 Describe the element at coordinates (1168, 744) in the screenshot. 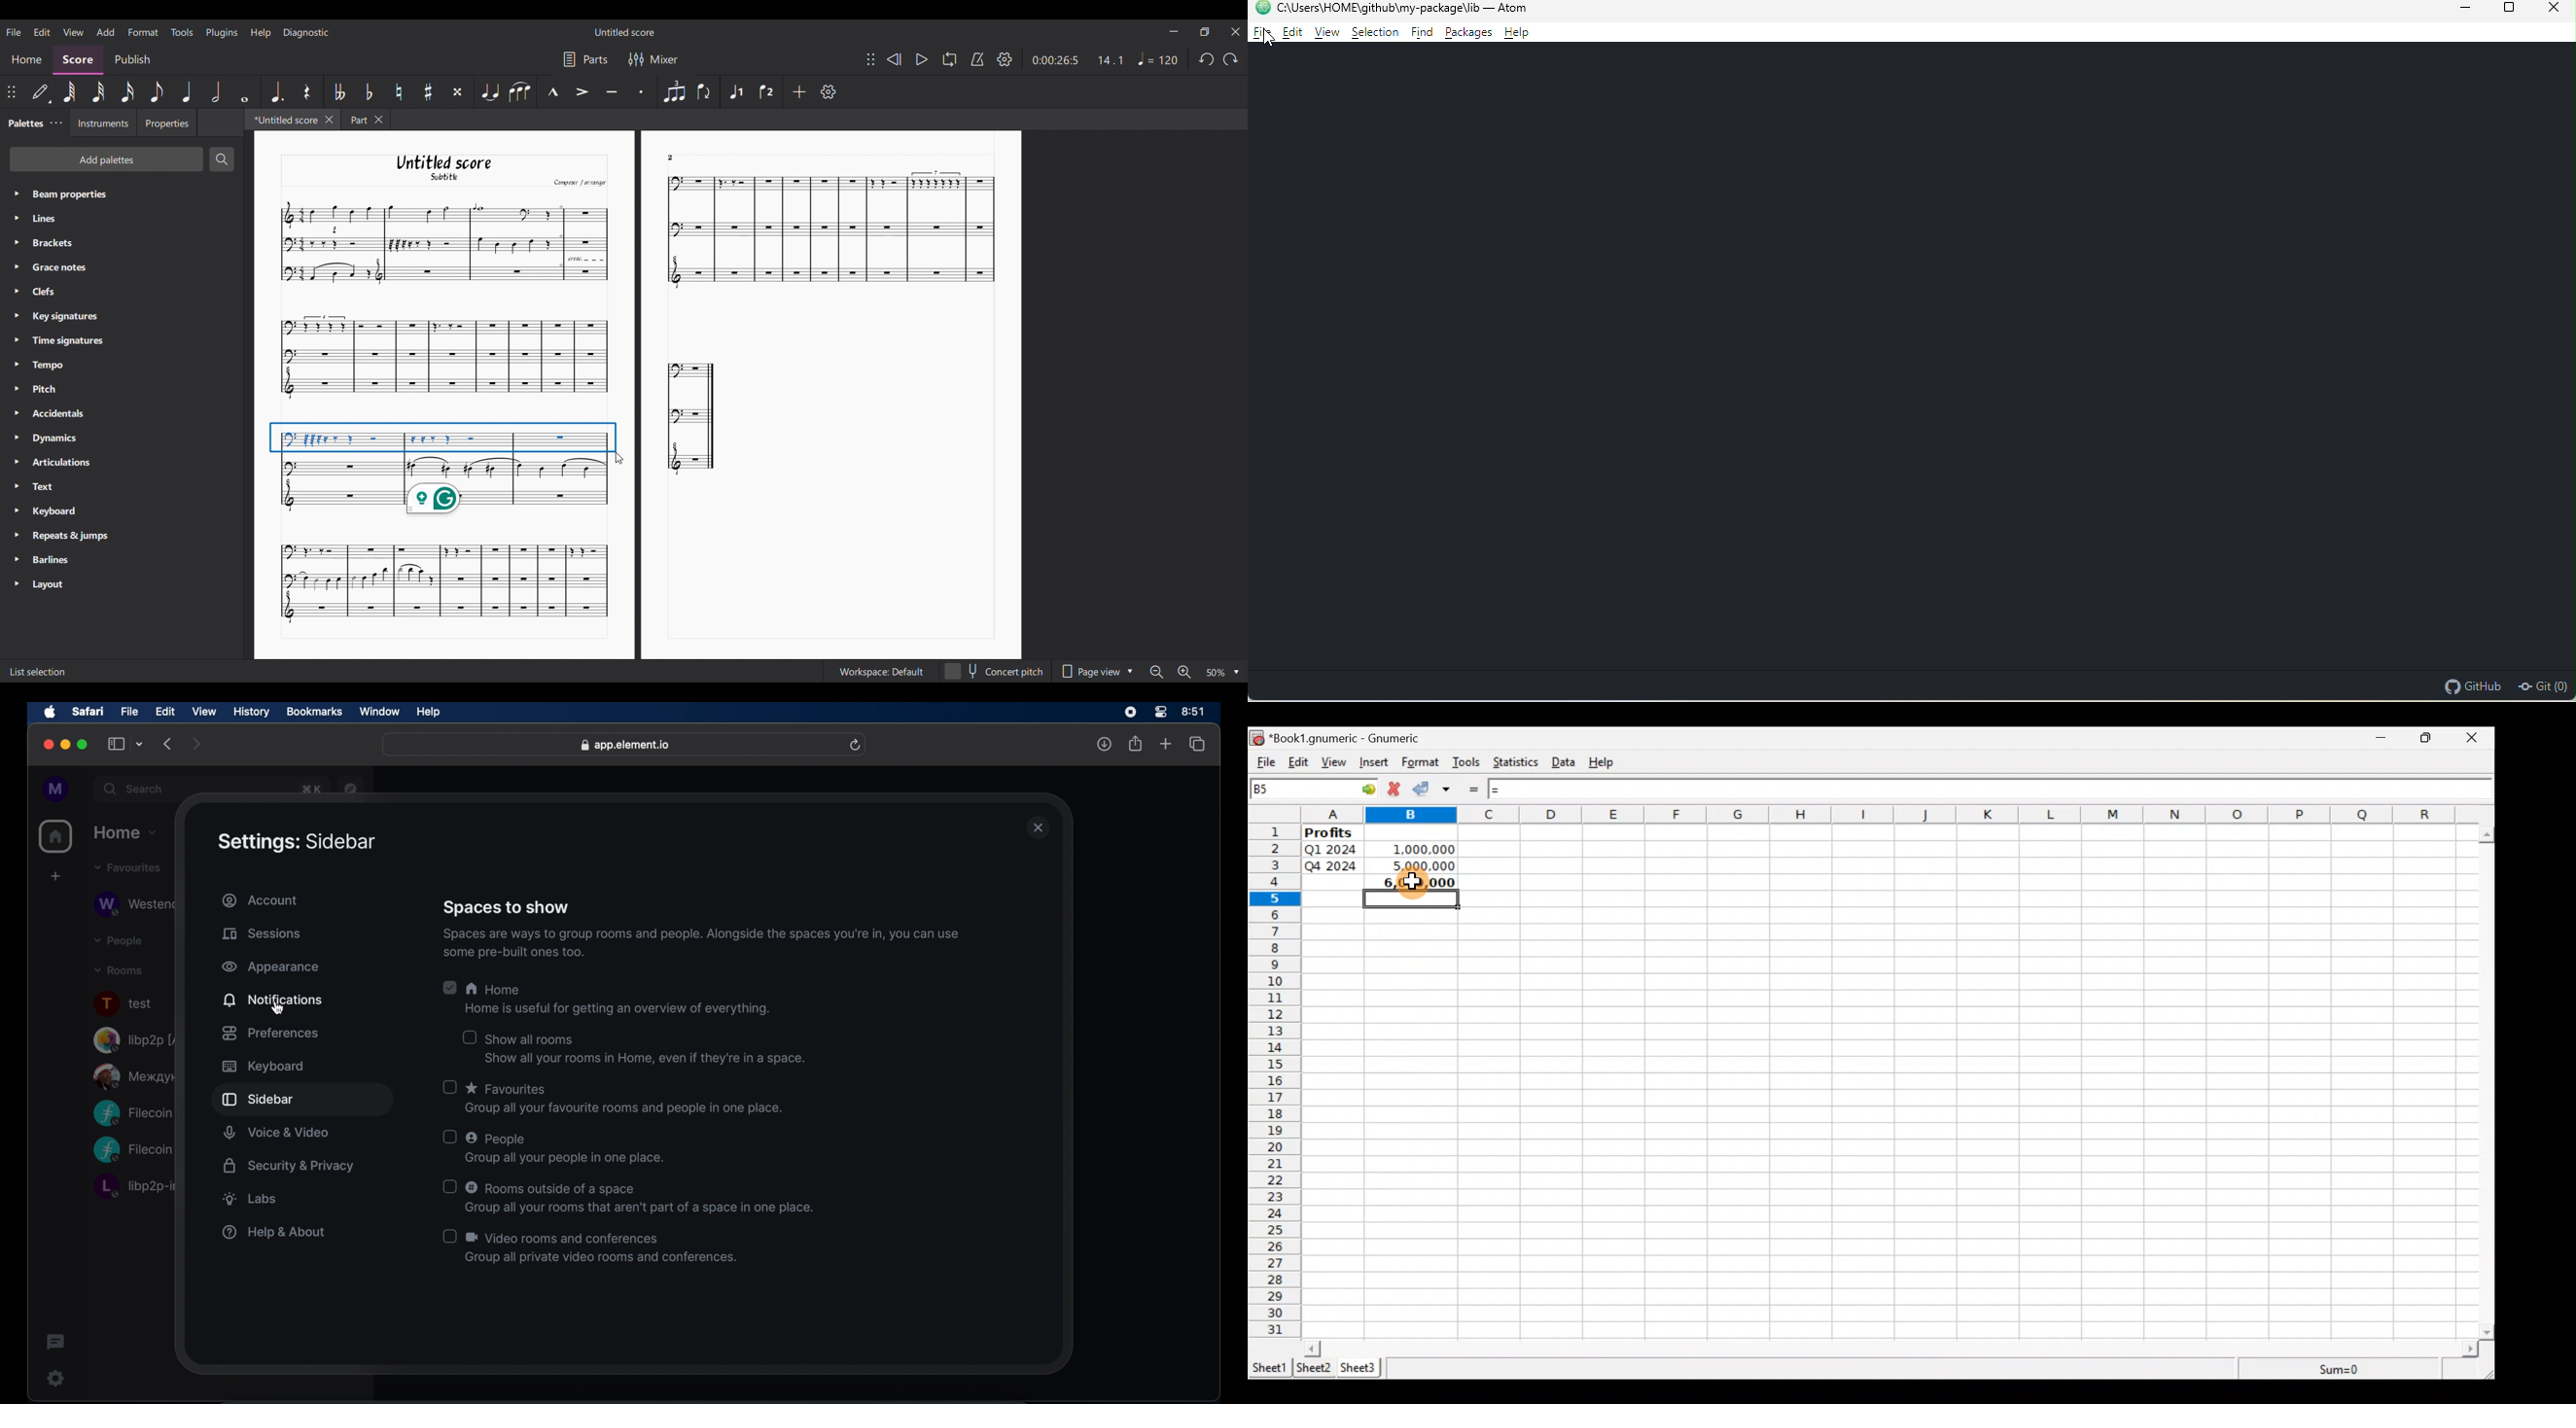

I see `new tab` at that location.